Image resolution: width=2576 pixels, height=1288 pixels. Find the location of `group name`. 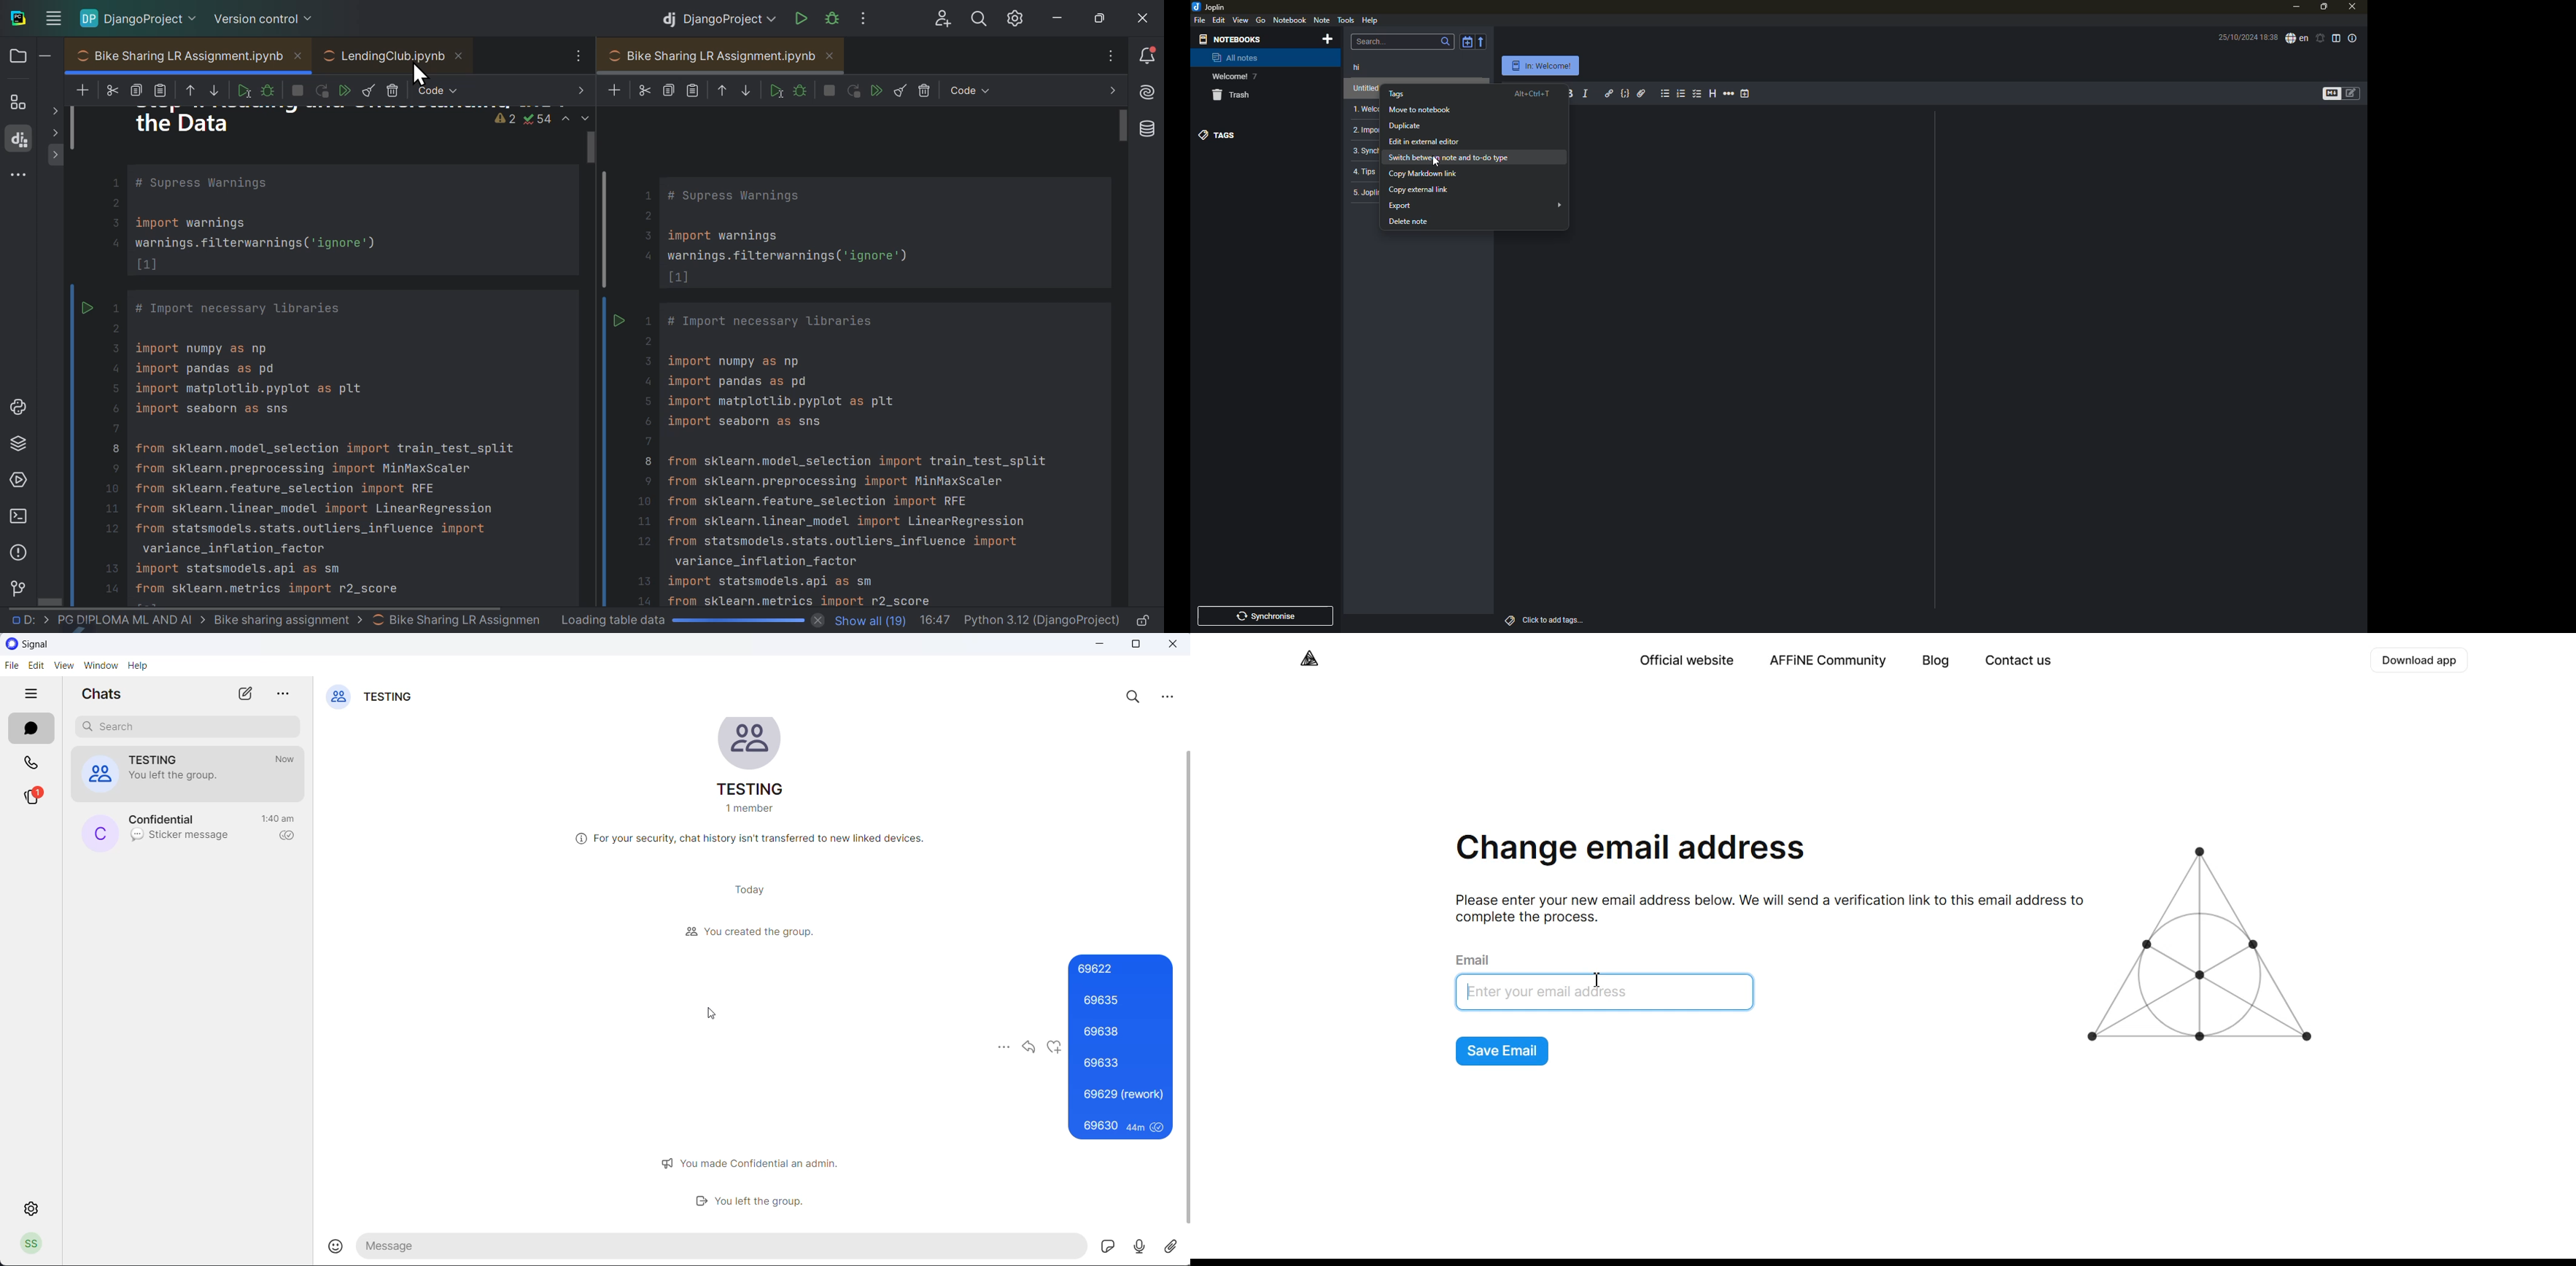

group name is located at coordinates (163, 758).